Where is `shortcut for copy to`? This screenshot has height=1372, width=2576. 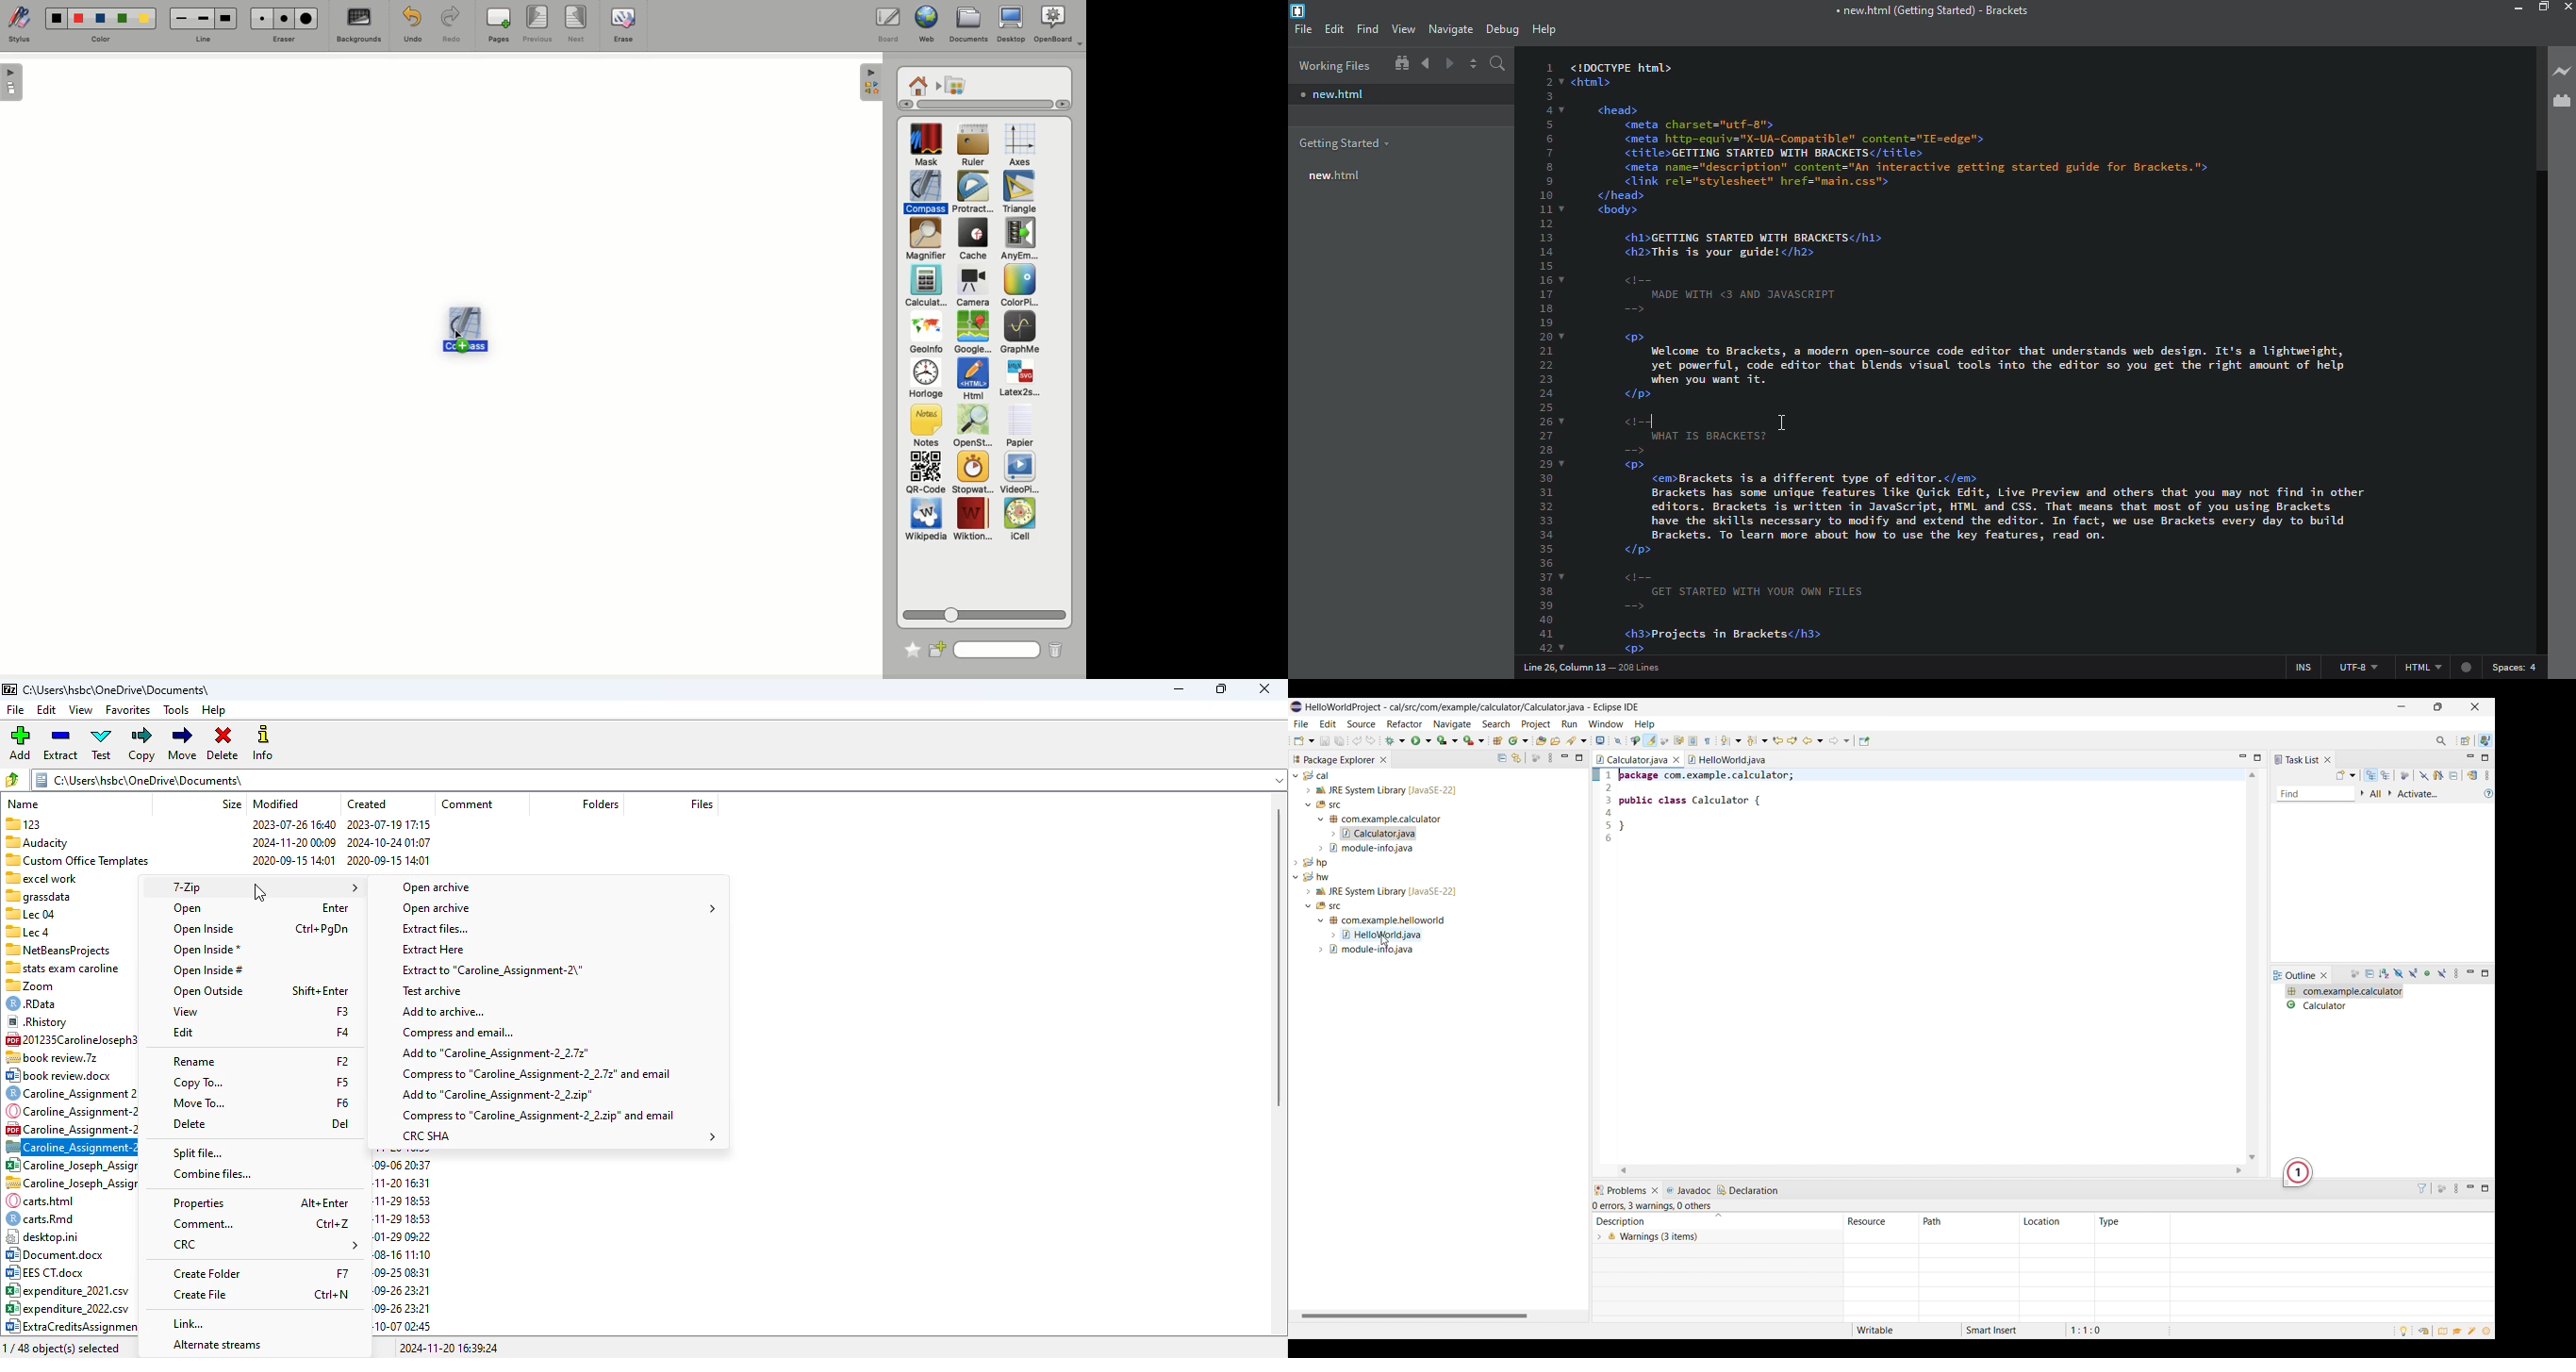 shortcut for copy to is located at coordinates (343, 1082).